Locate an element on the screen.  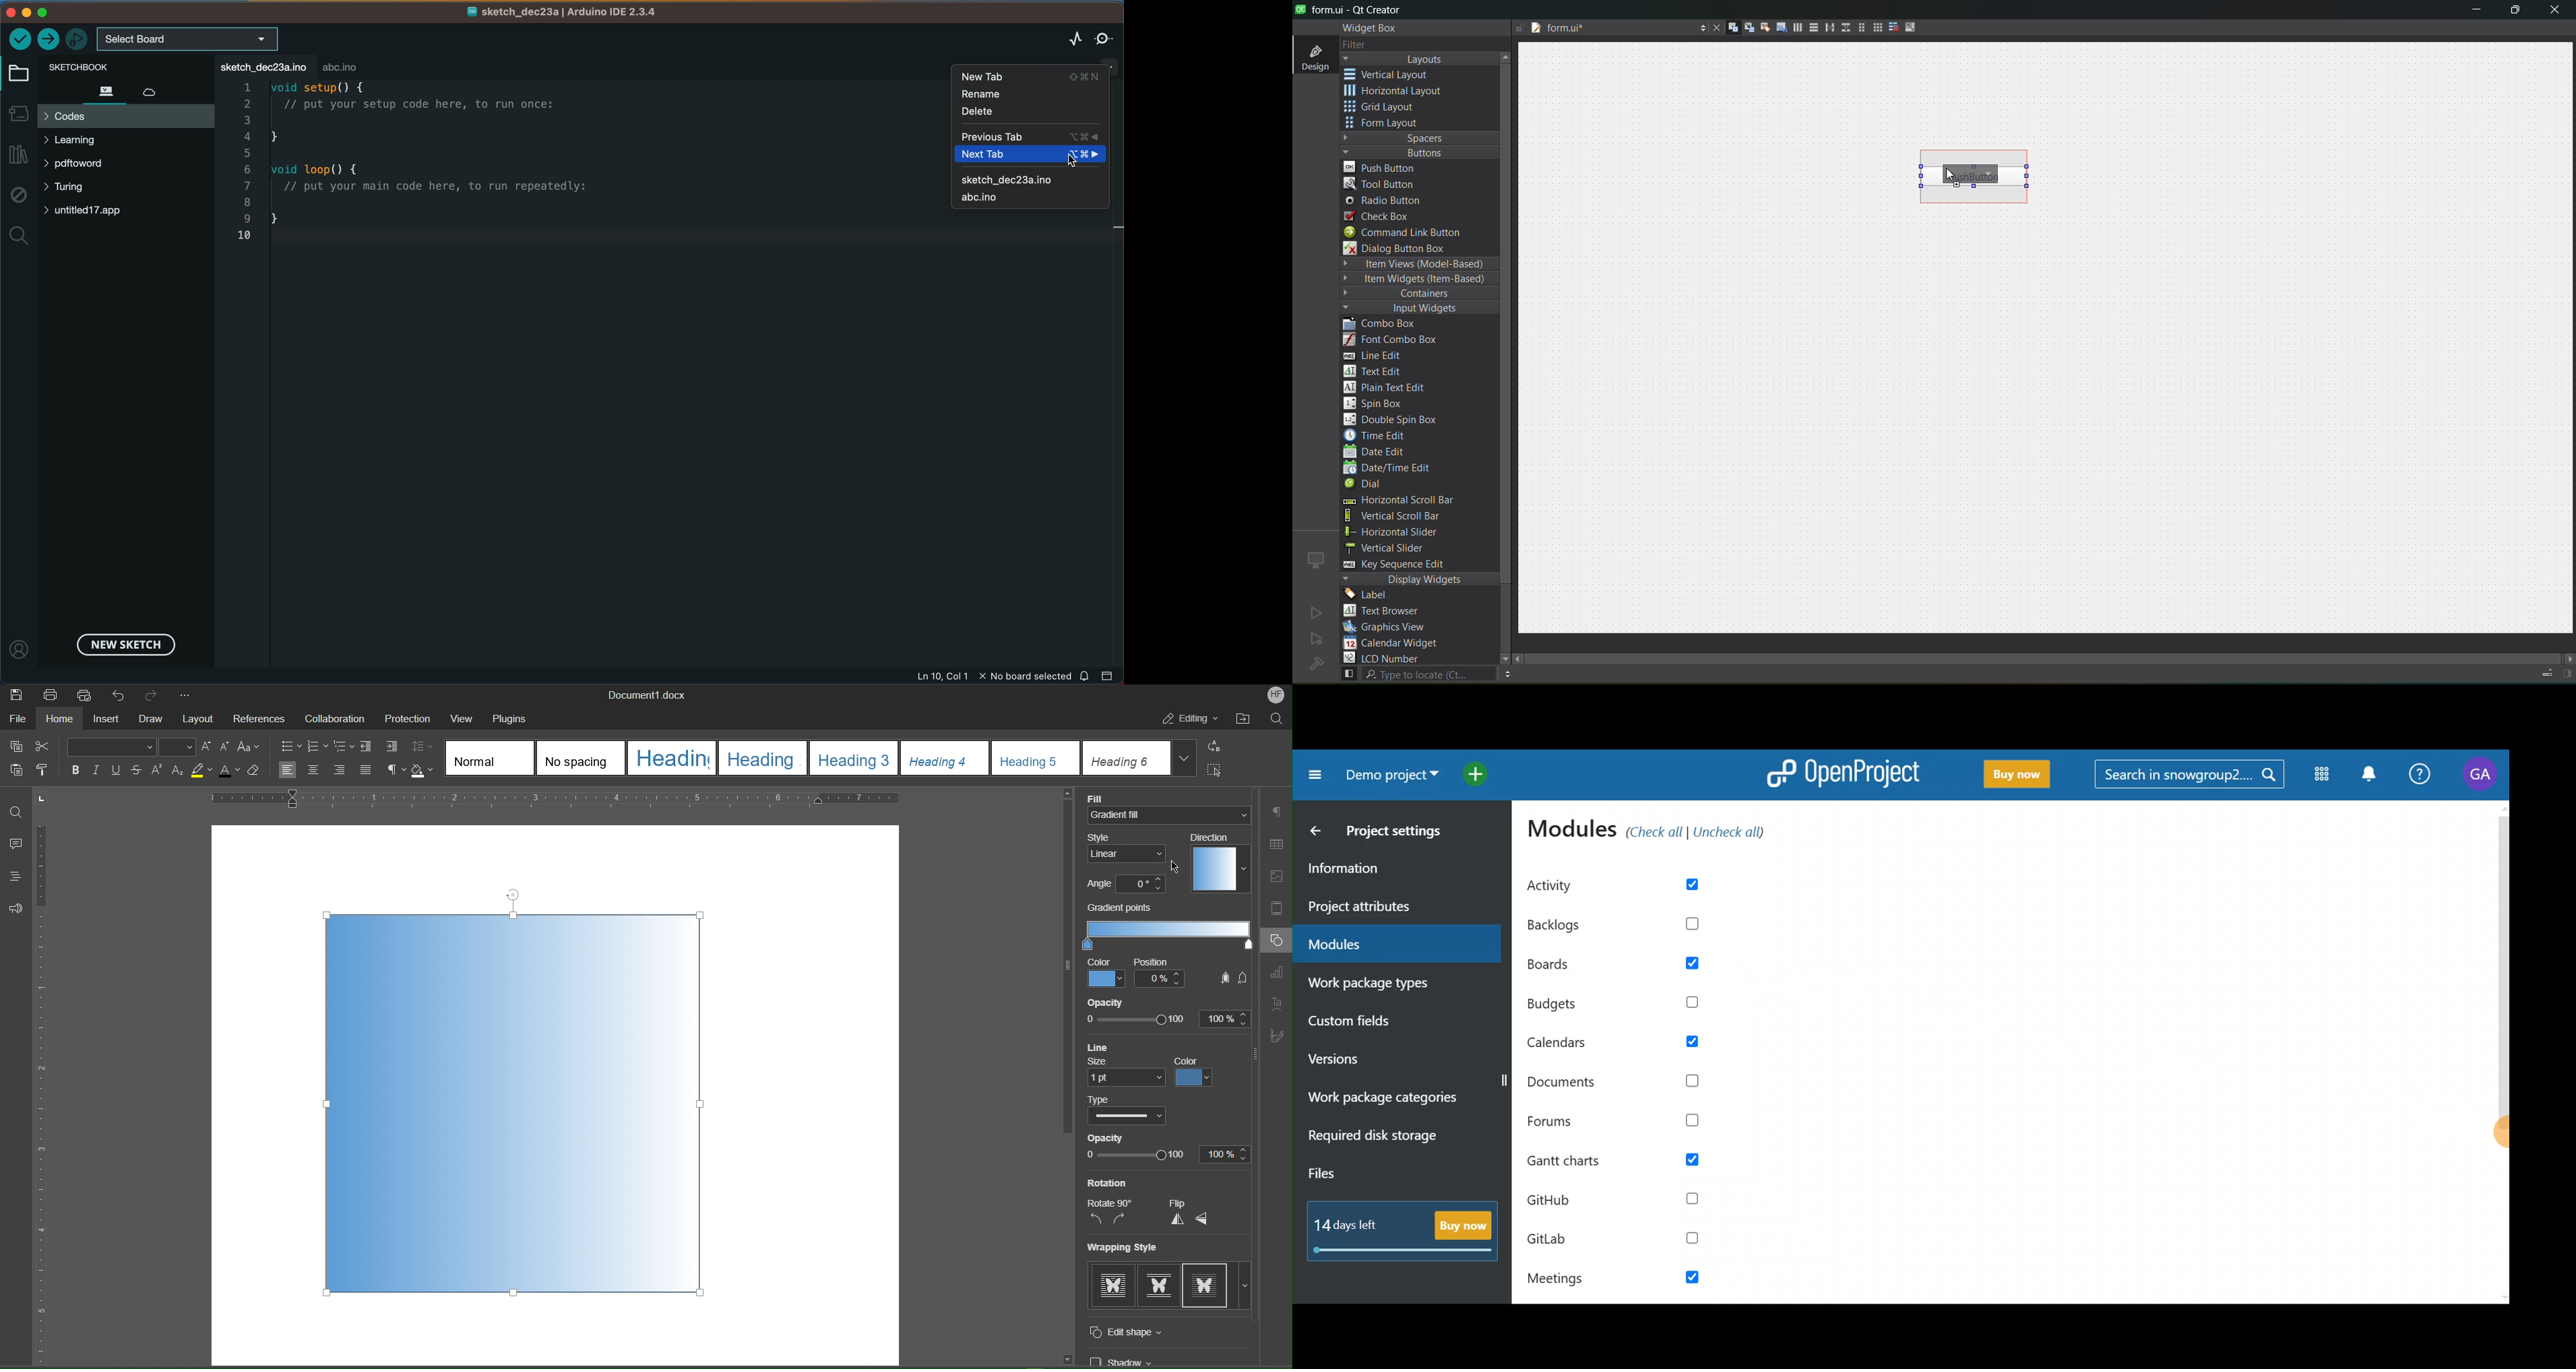
Redo is located at coordinates (152, 695).